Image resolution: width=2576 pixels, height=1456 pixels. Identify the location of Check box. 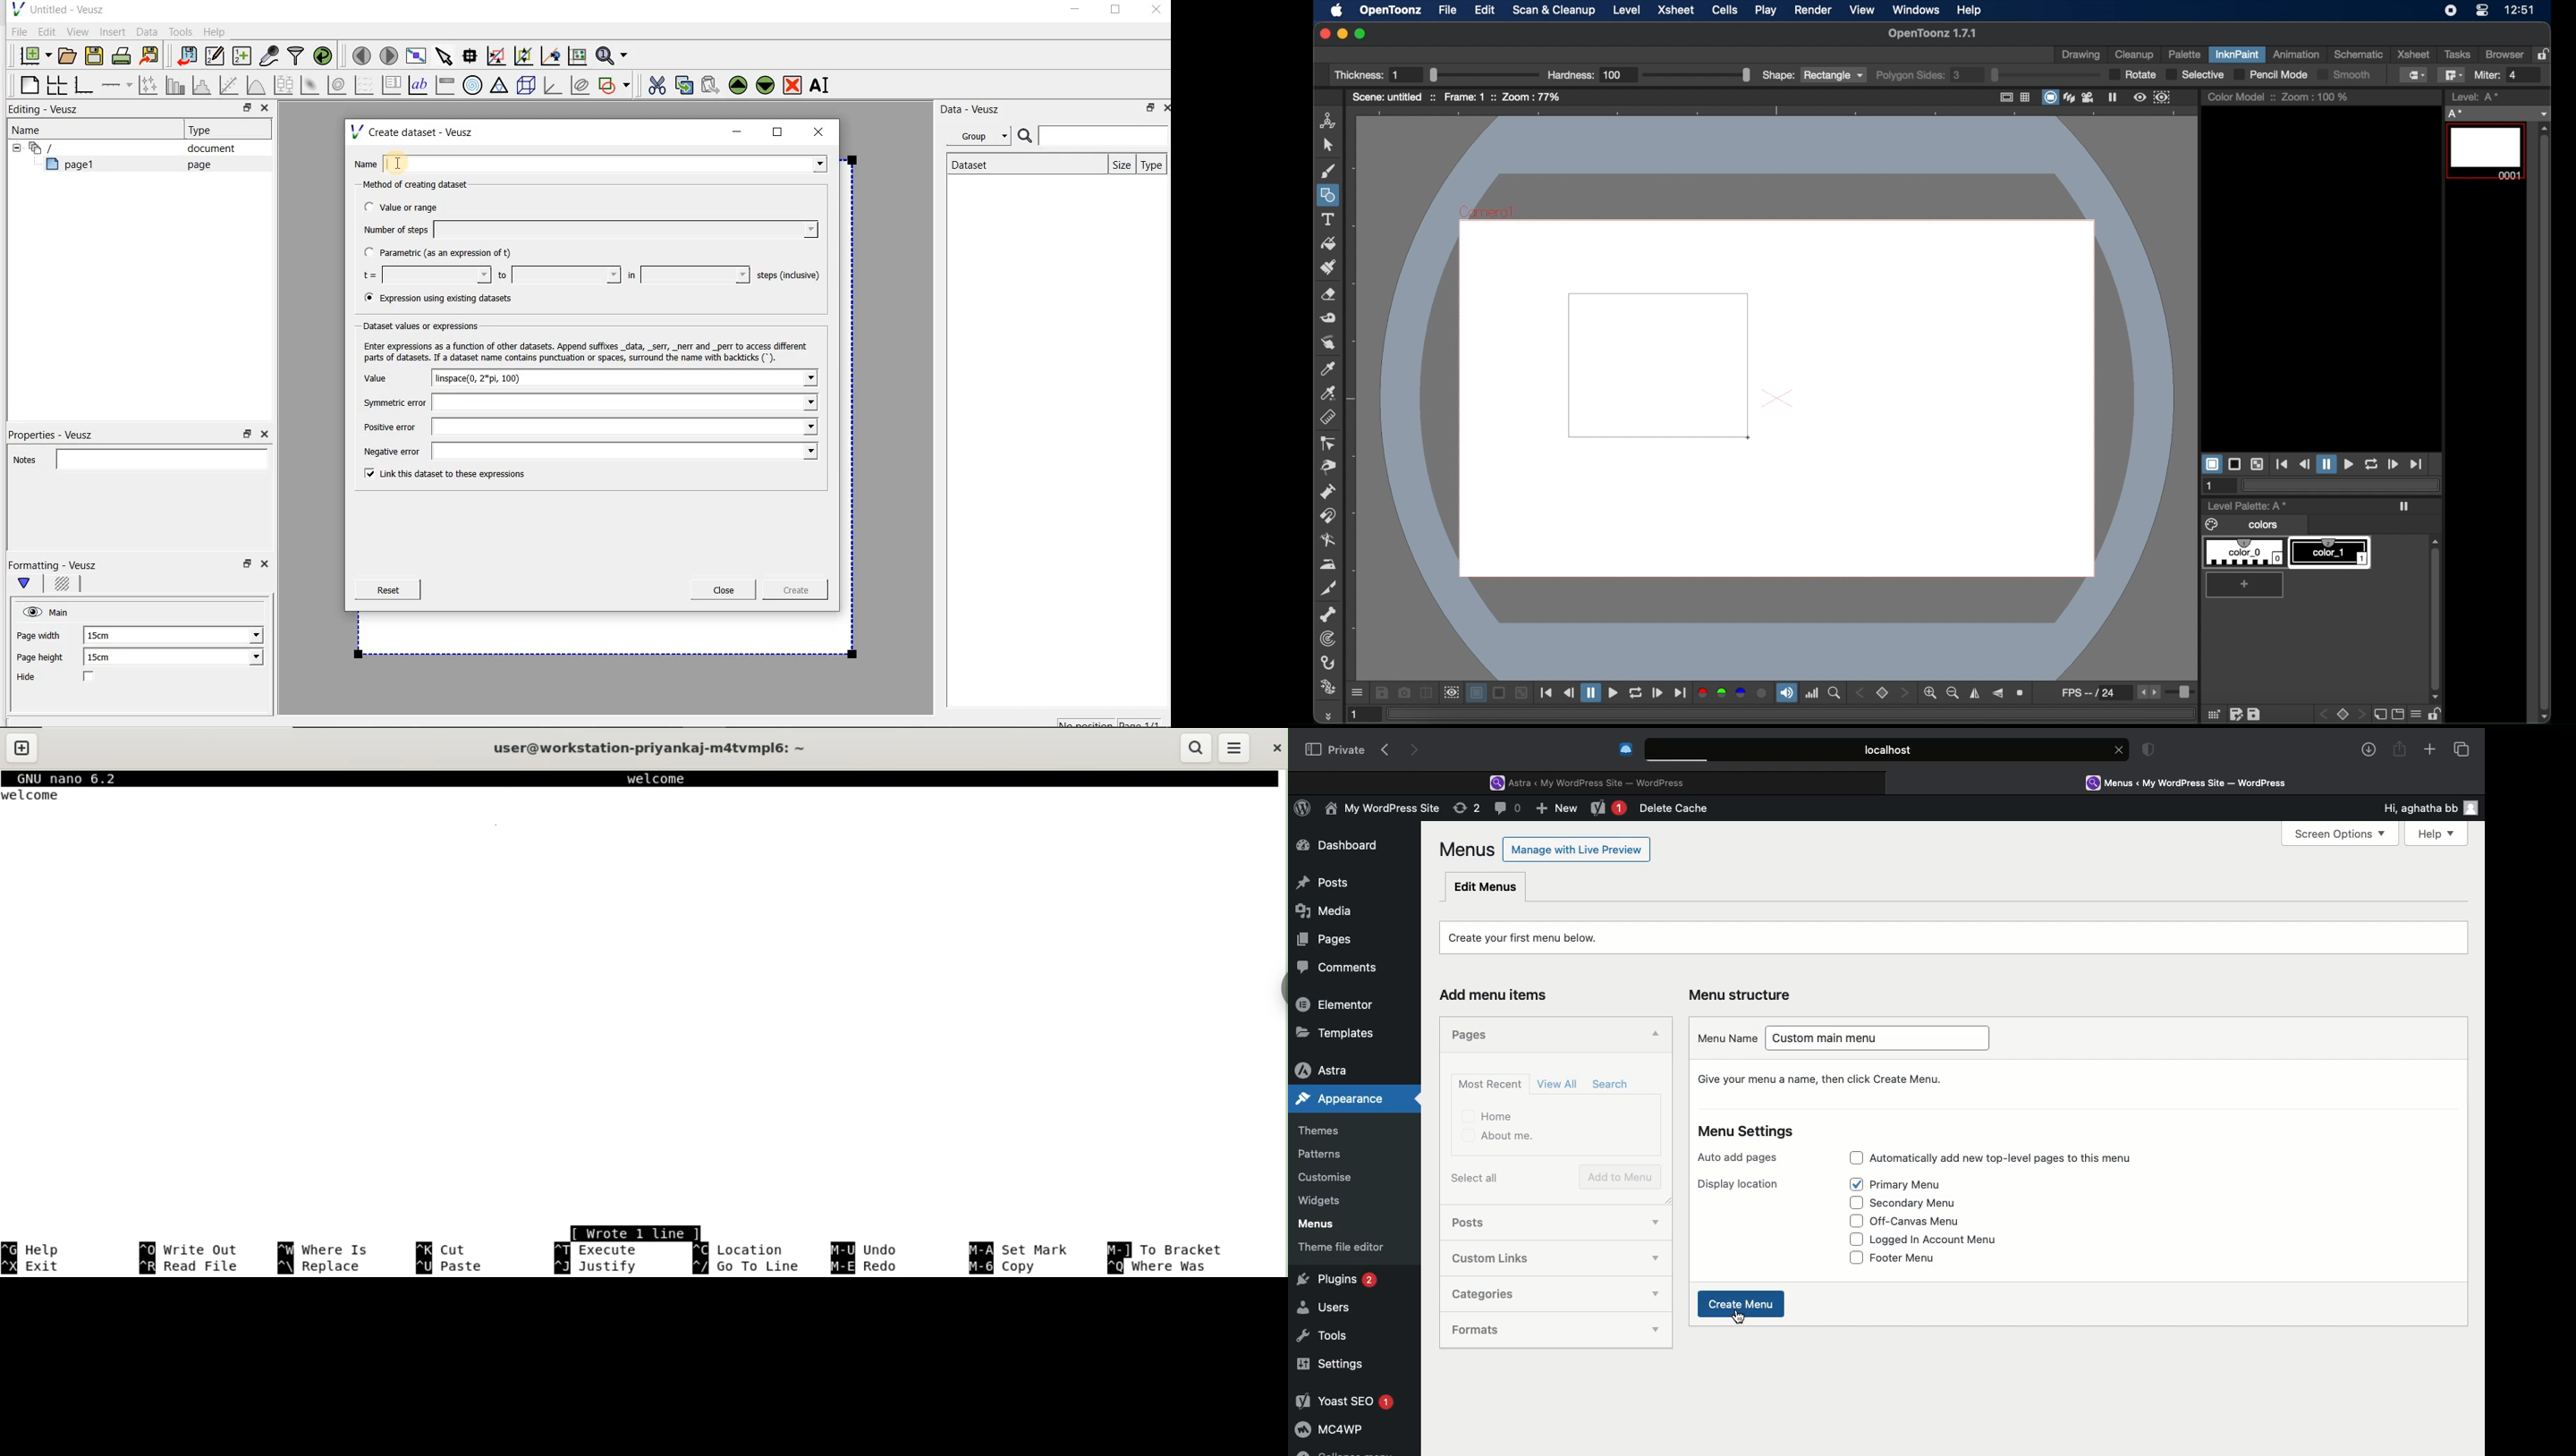
(1854, 1202).